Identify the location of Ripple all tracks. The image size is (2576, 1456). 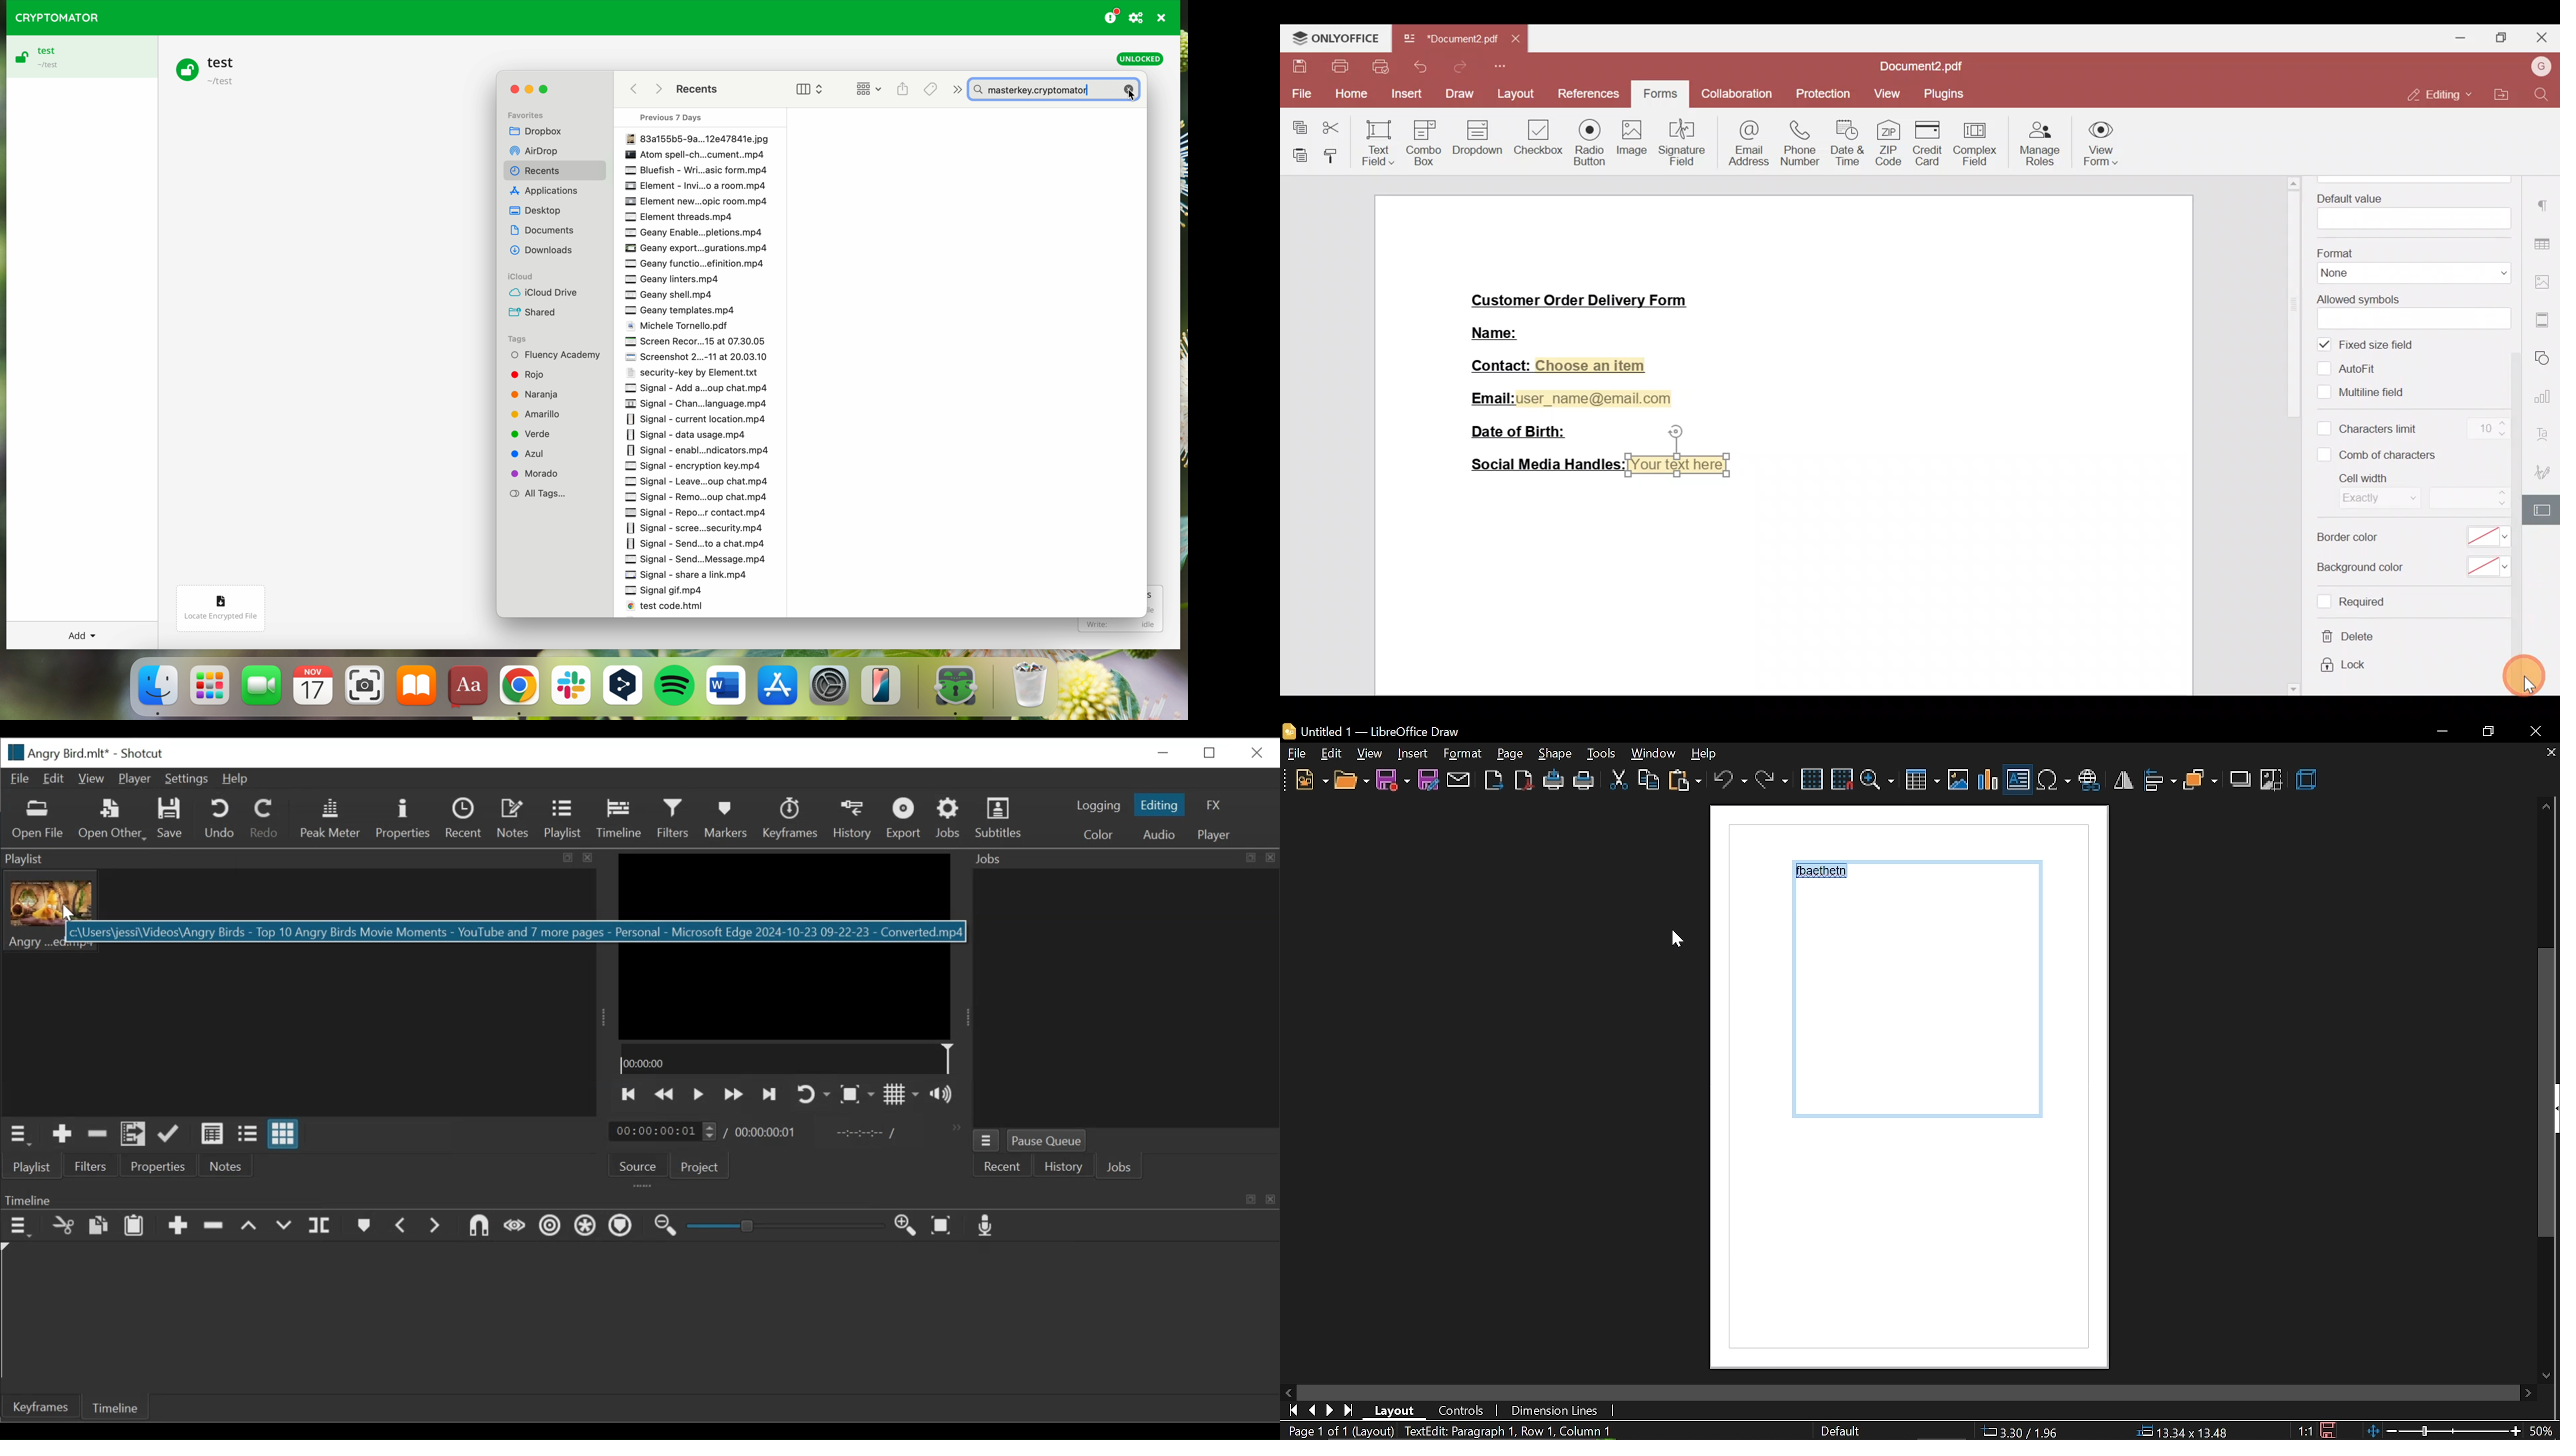
(586, 1227).